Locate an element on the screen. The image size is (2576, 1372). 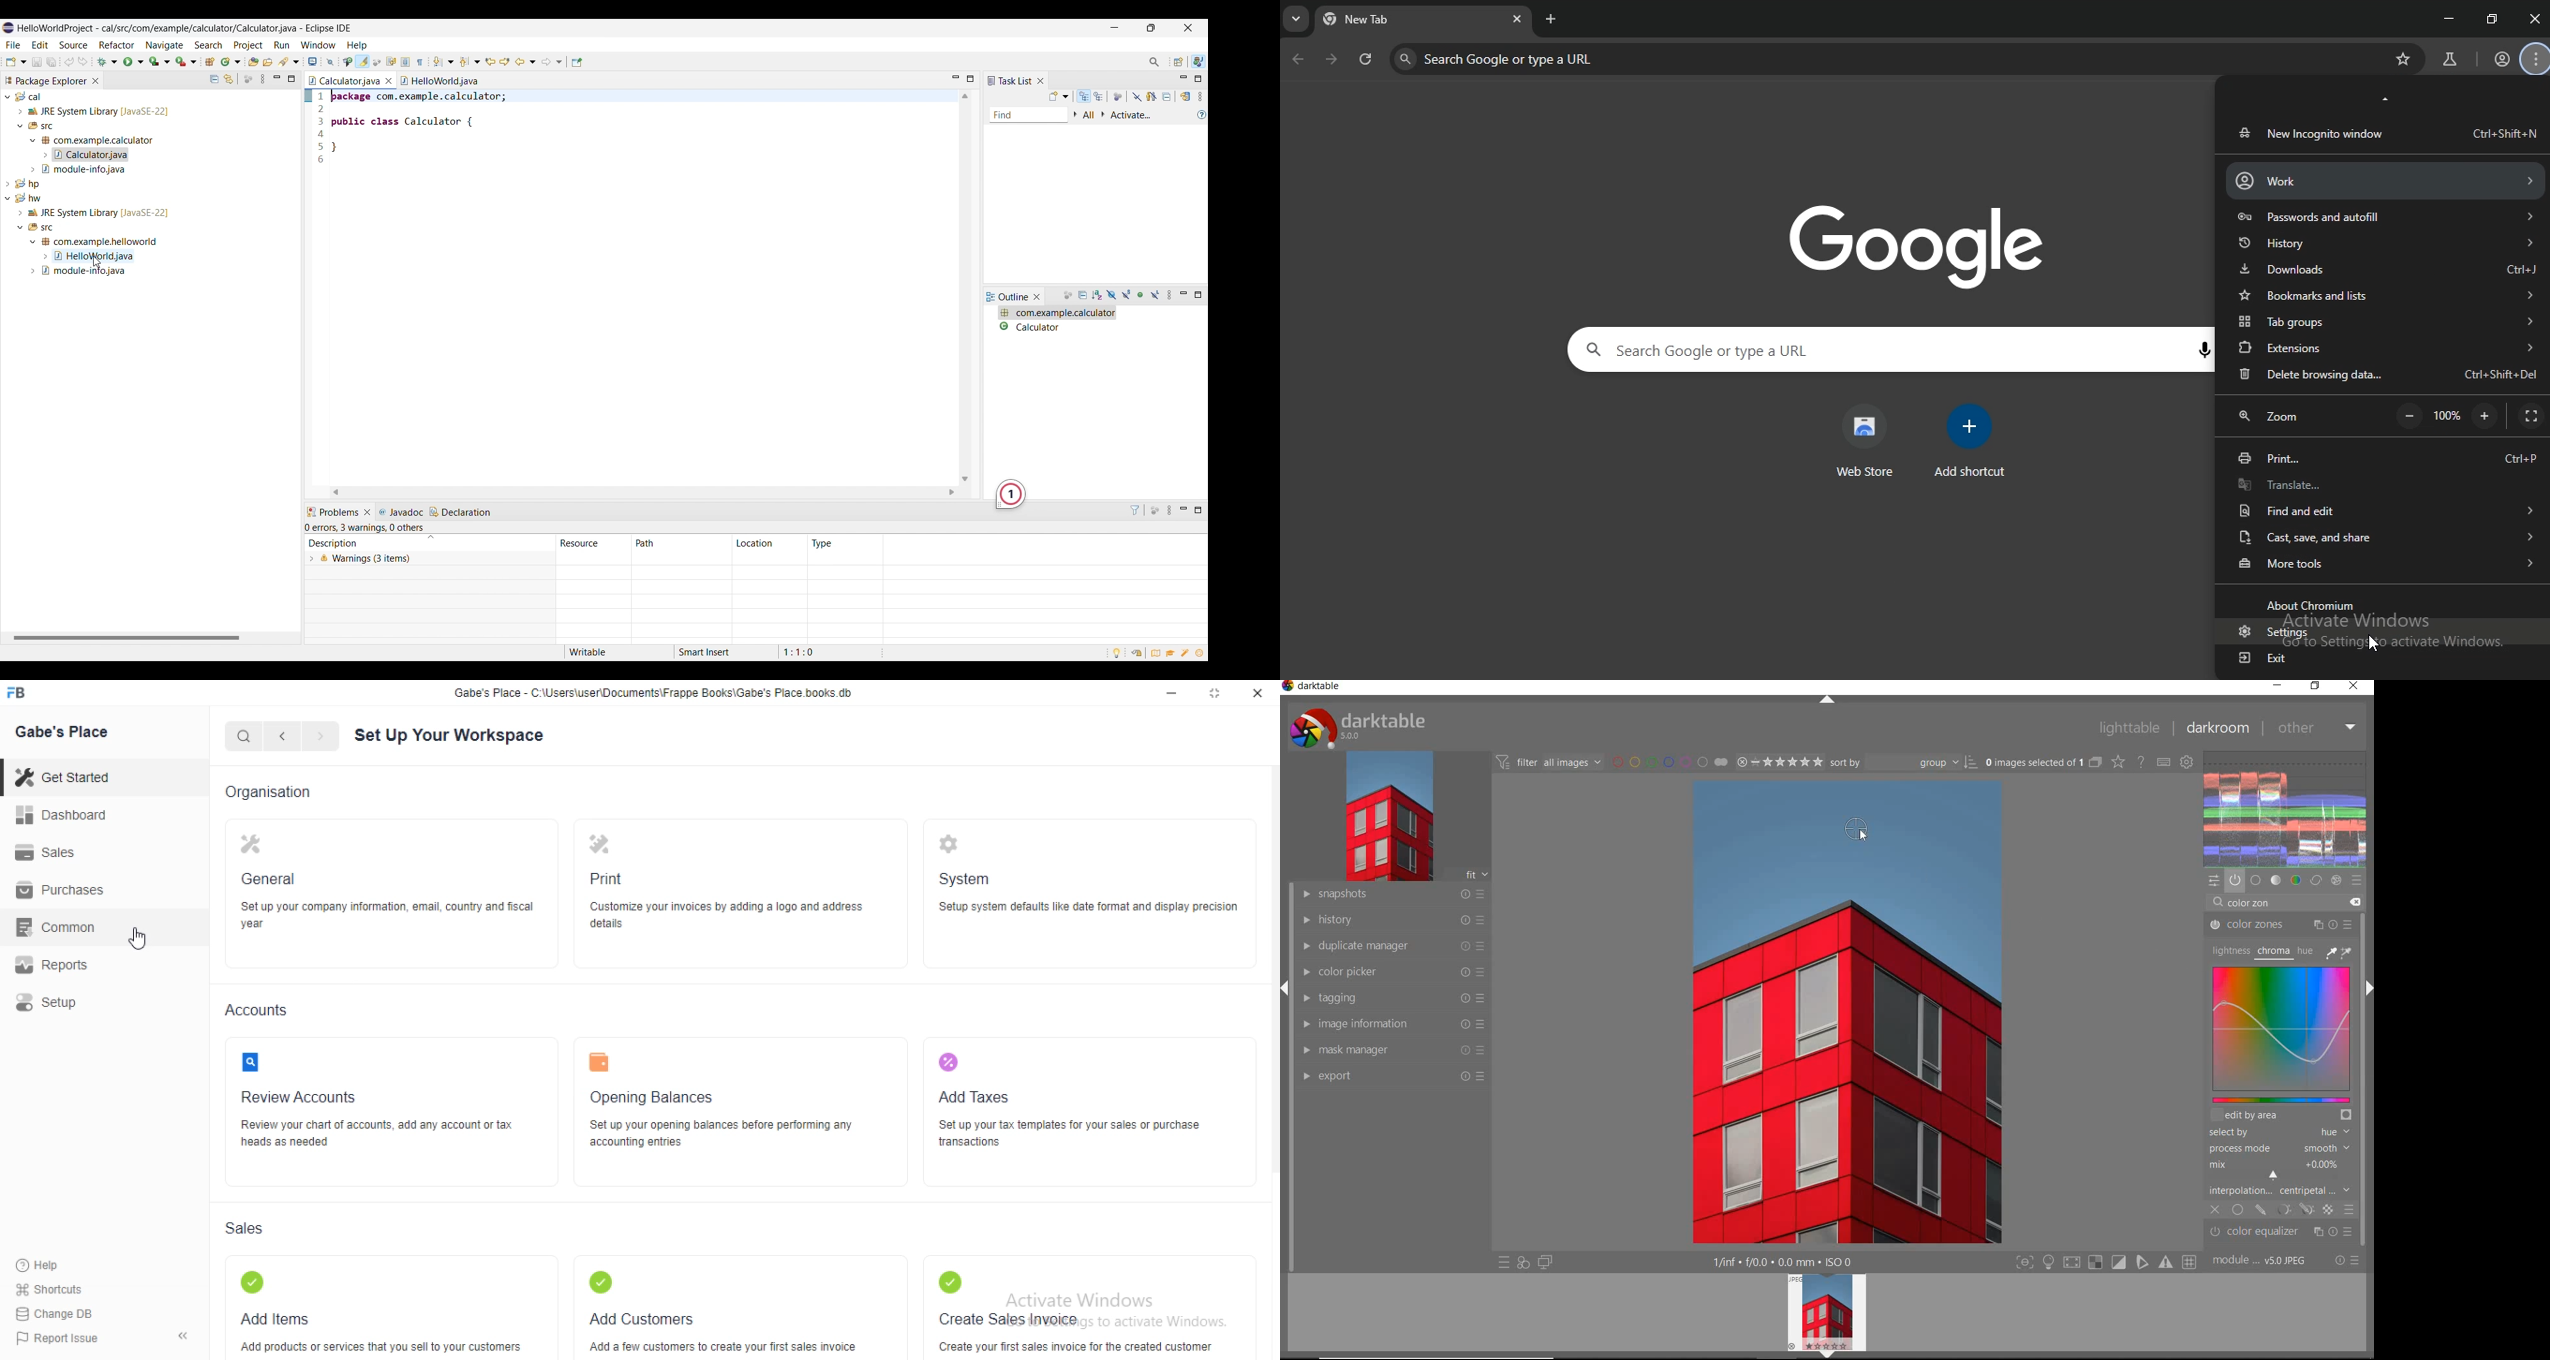
Sales is located at coordinates (49, 854).